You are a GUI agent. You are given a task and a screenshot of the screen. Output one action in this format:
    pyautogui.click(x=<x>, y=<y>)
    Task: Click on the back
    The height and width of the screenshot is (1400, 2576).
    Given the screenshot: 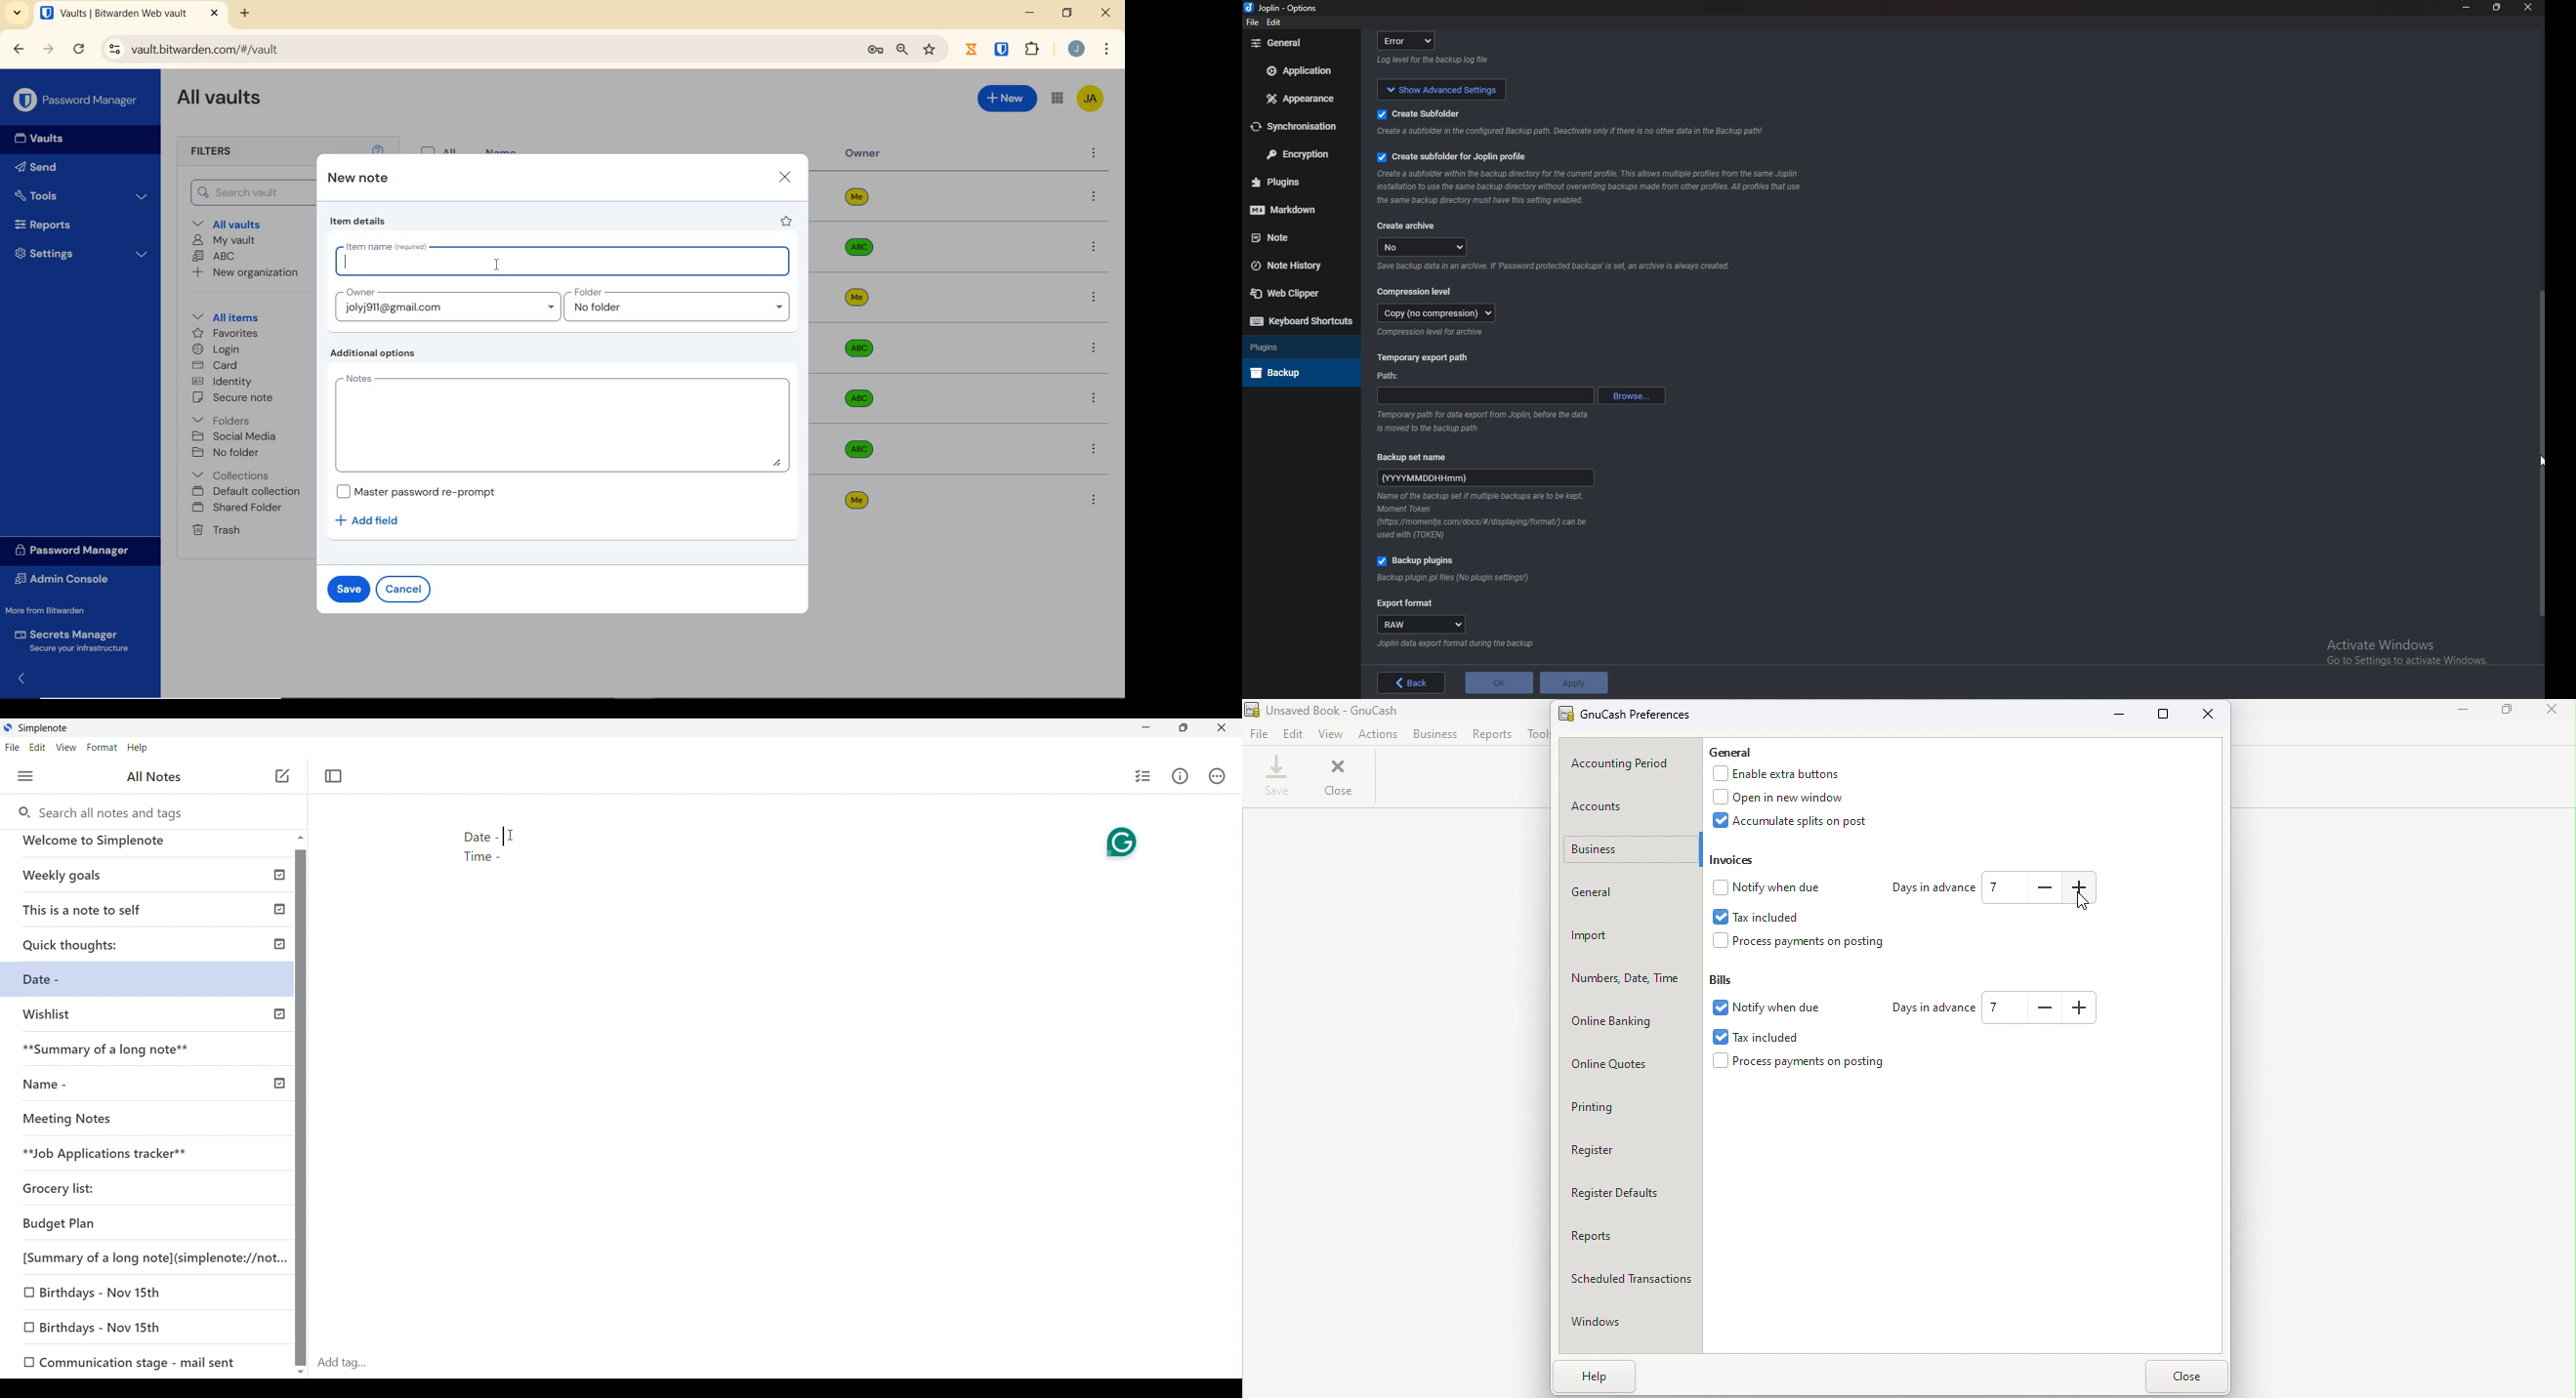 What is the action you would take?
    pyautogui.click(x=1412, y=683)
    